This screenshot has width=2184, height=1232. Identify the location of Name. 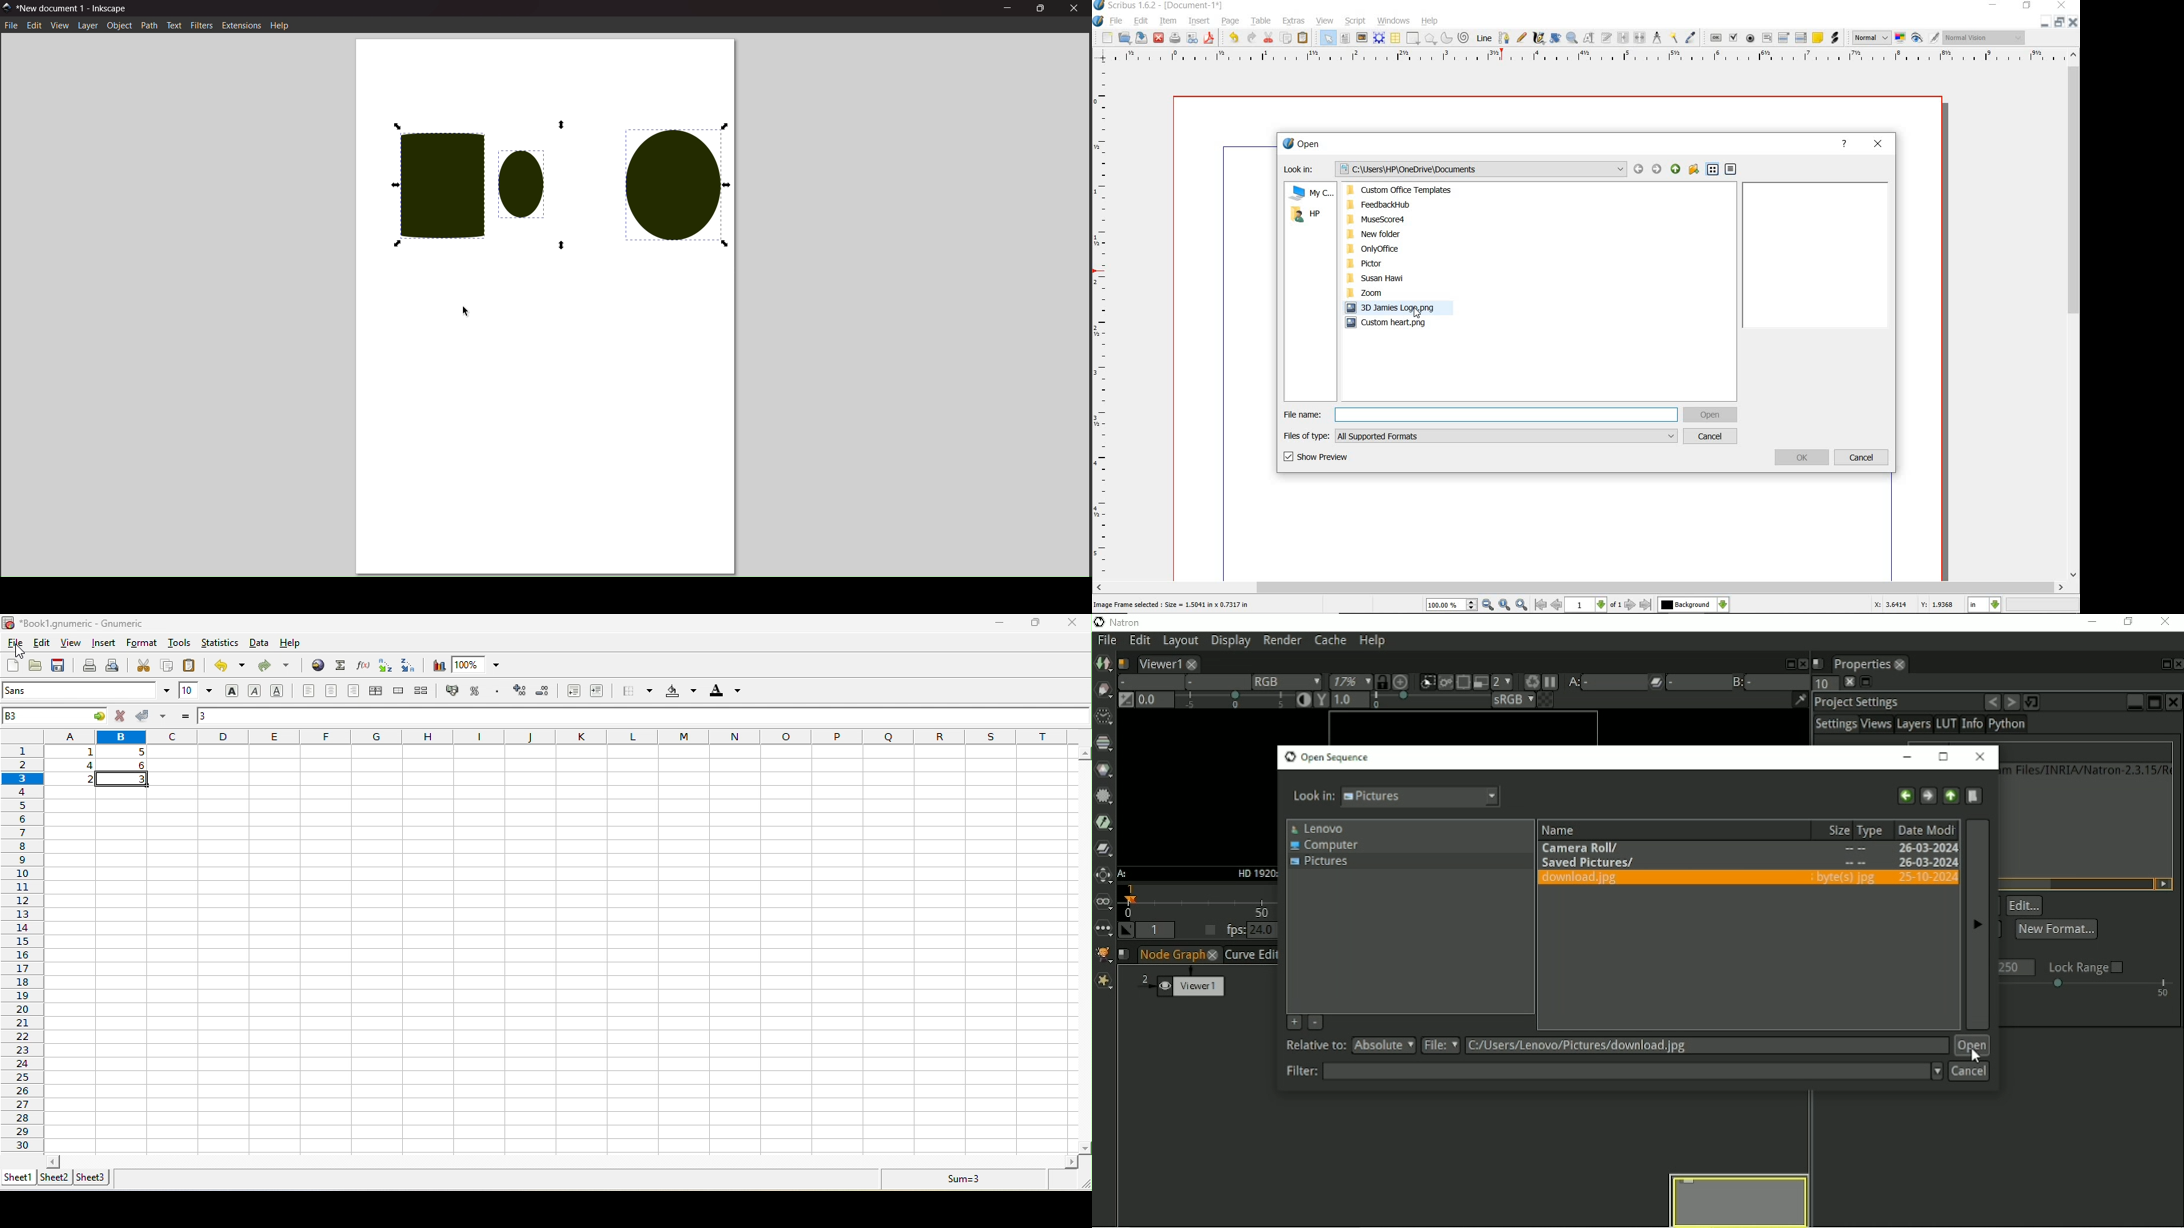
(1561, 828).